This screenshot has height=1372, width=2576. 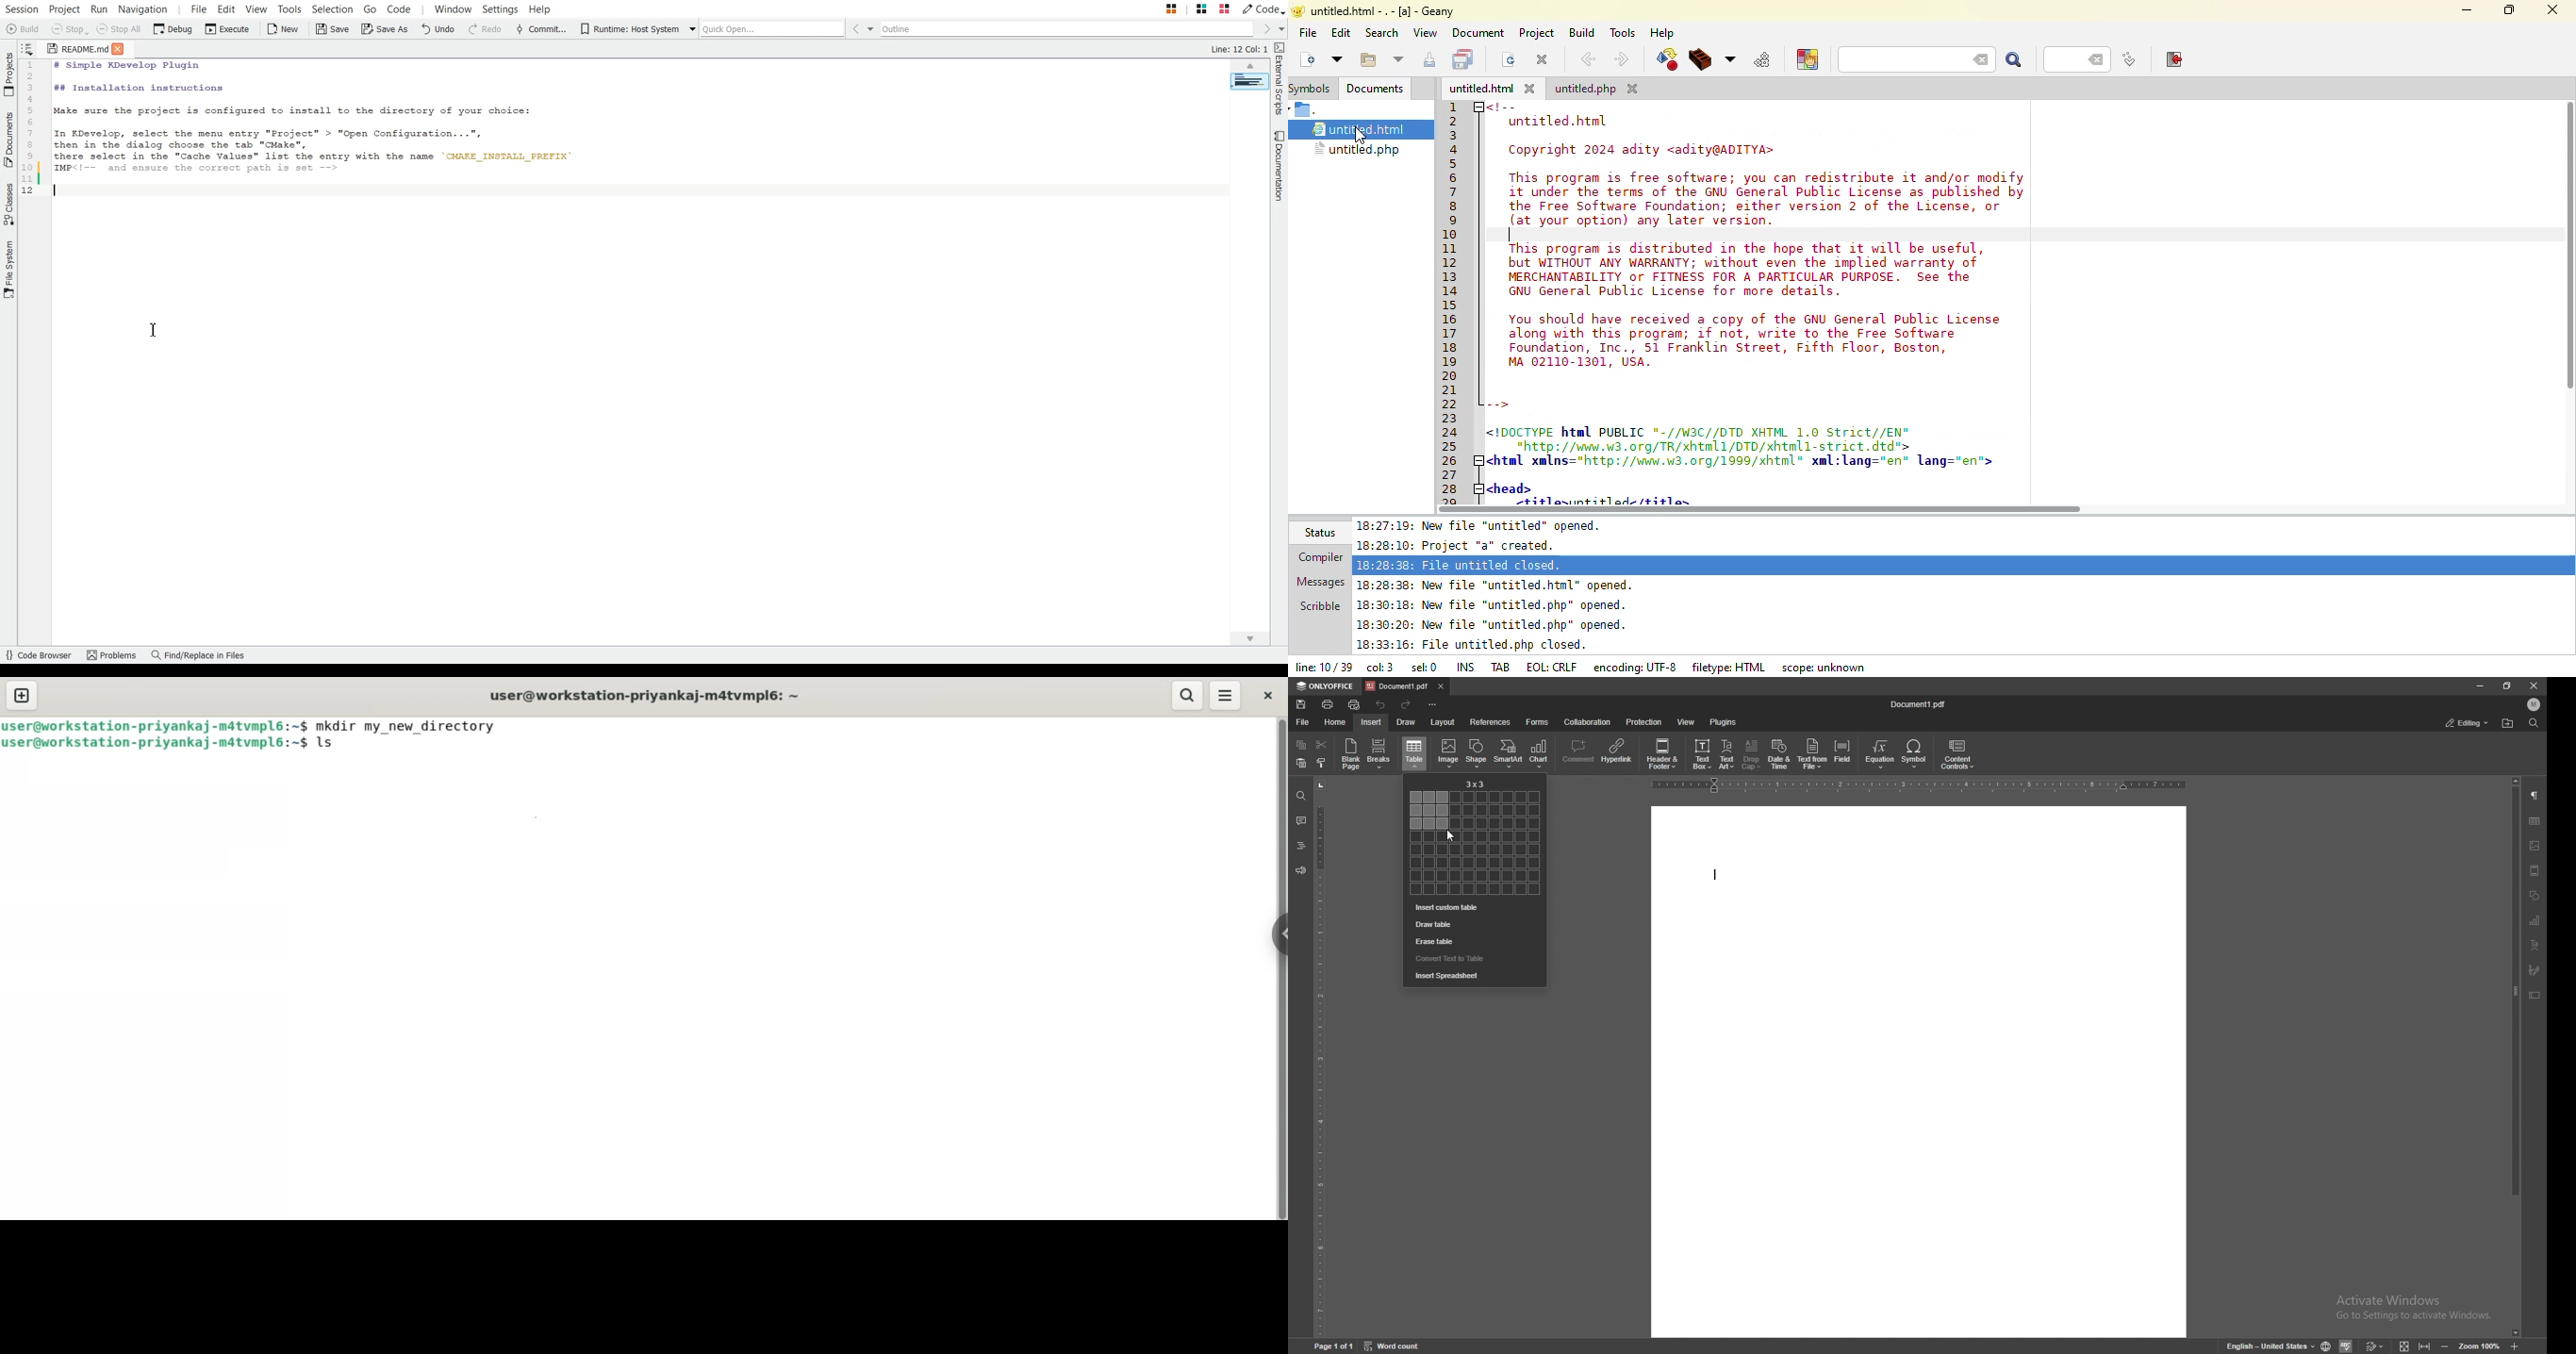 What do you see at coordinates (1301, 745) in the screenshot?
I see `copy` at bounding box center [1301, 745].